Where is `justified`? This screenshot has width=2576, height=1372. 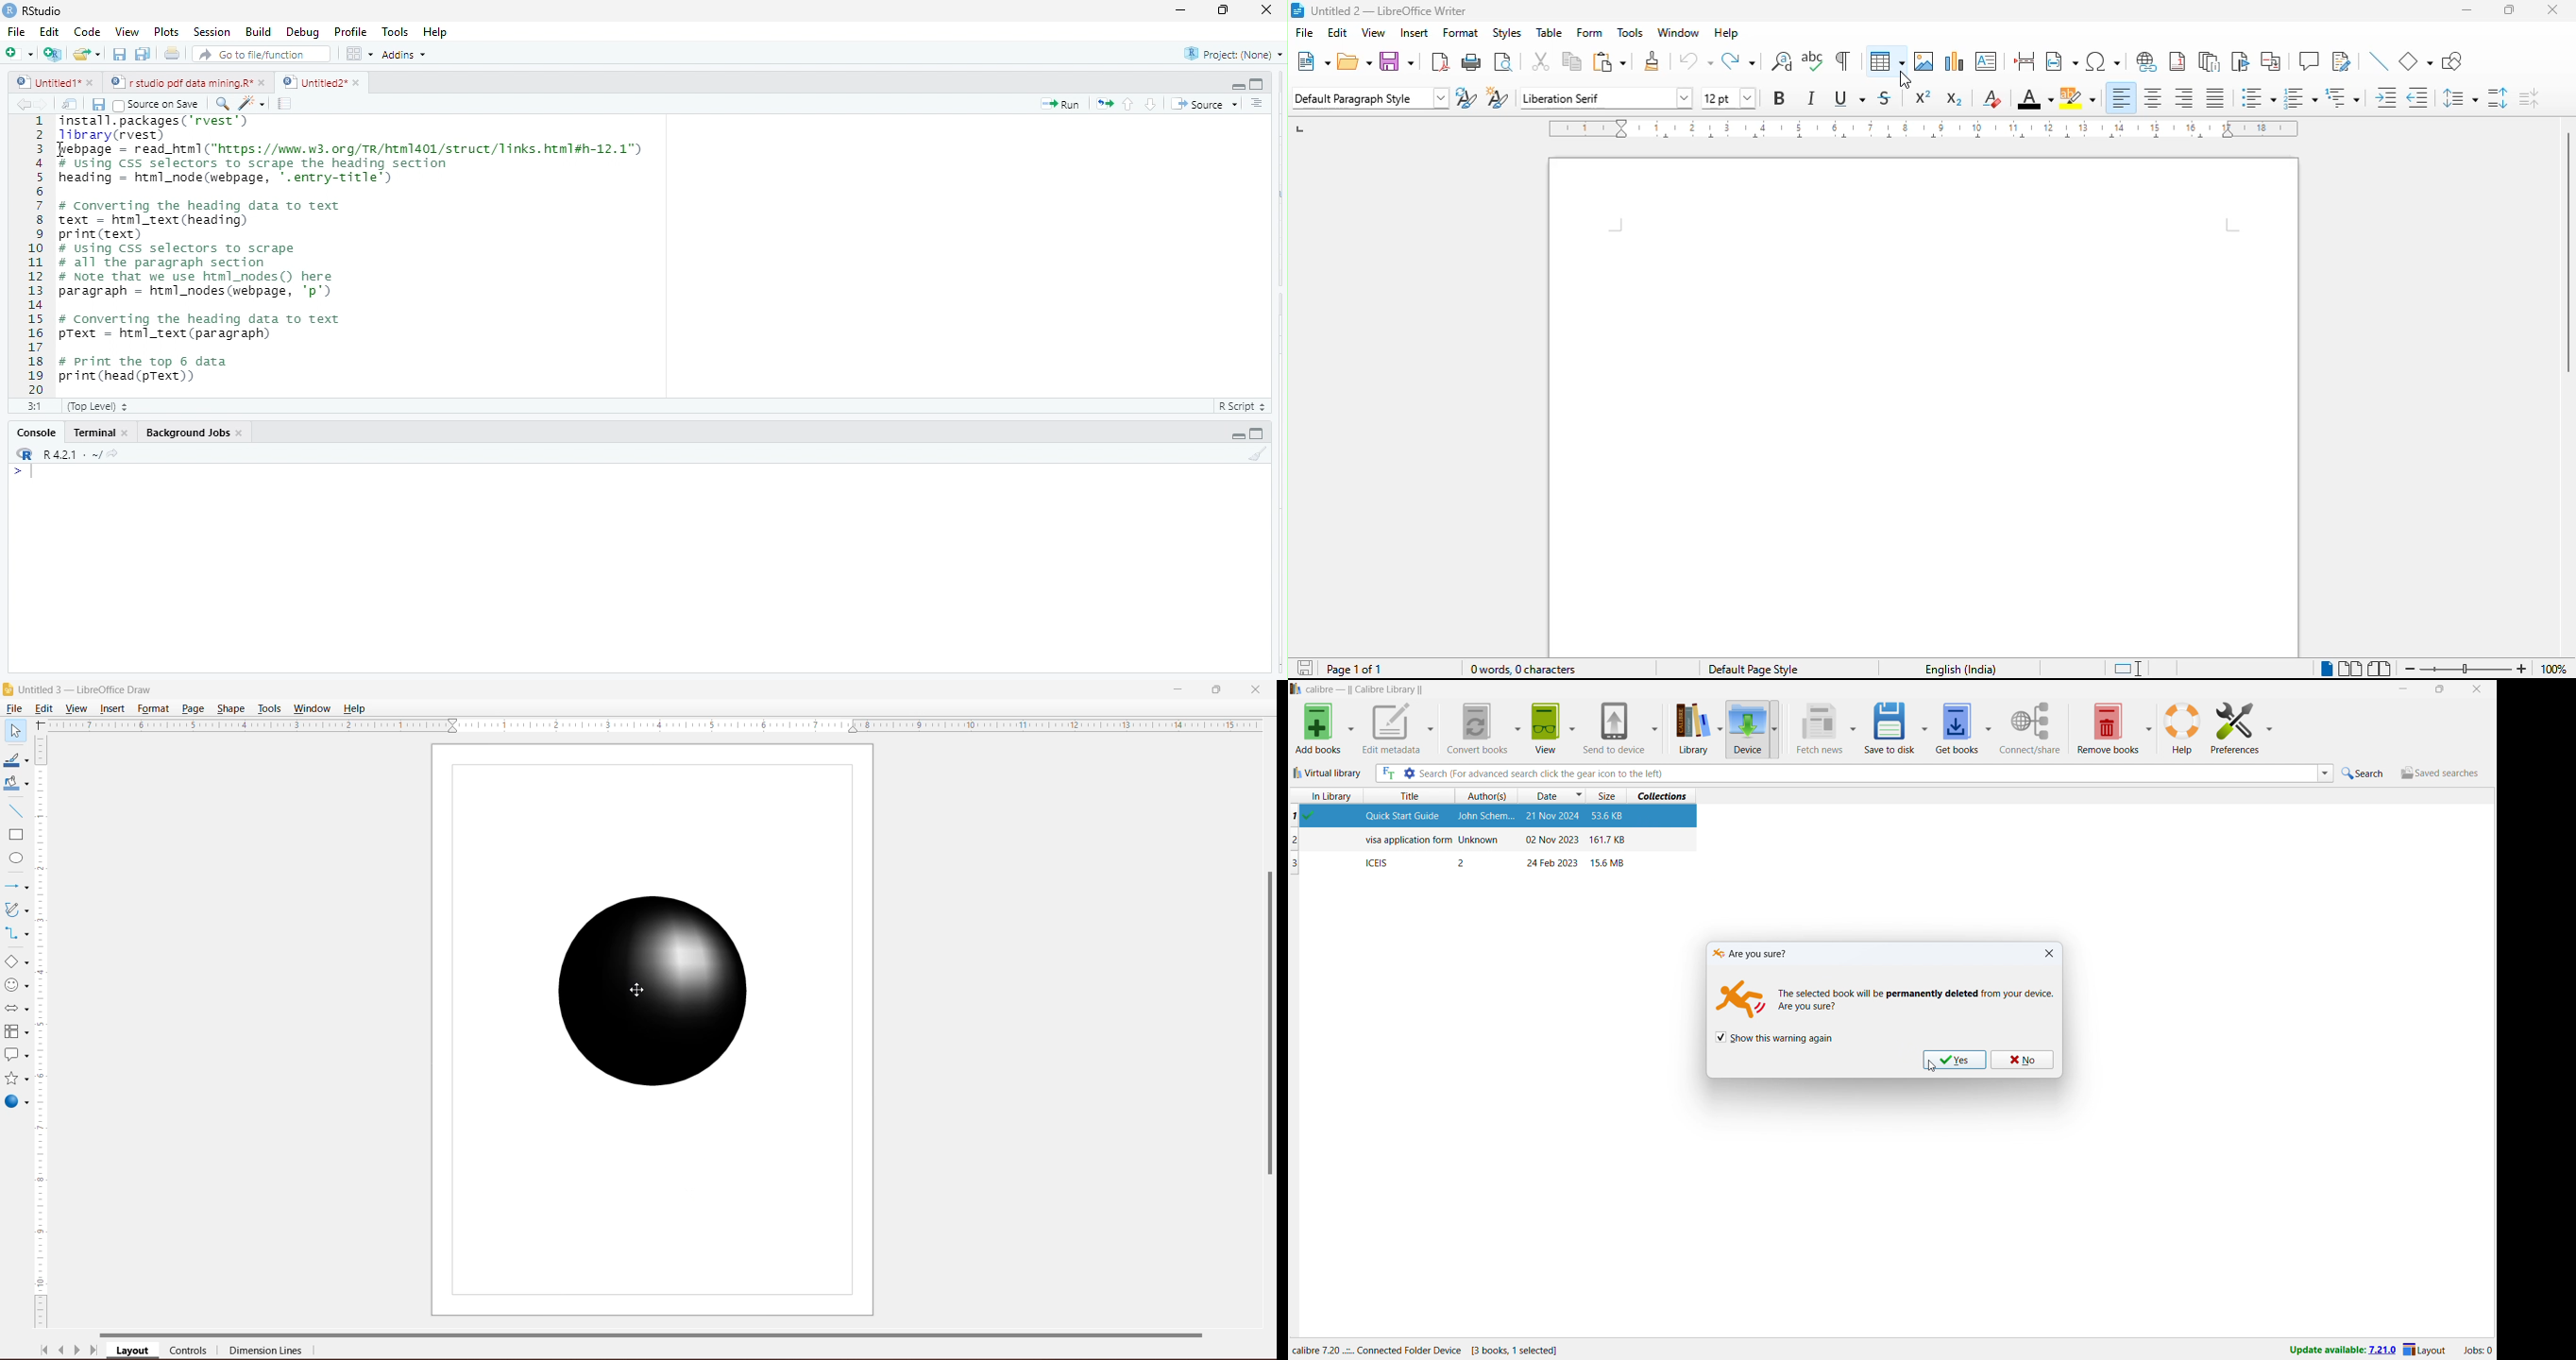 justified is located at coordinates (2215, 98).